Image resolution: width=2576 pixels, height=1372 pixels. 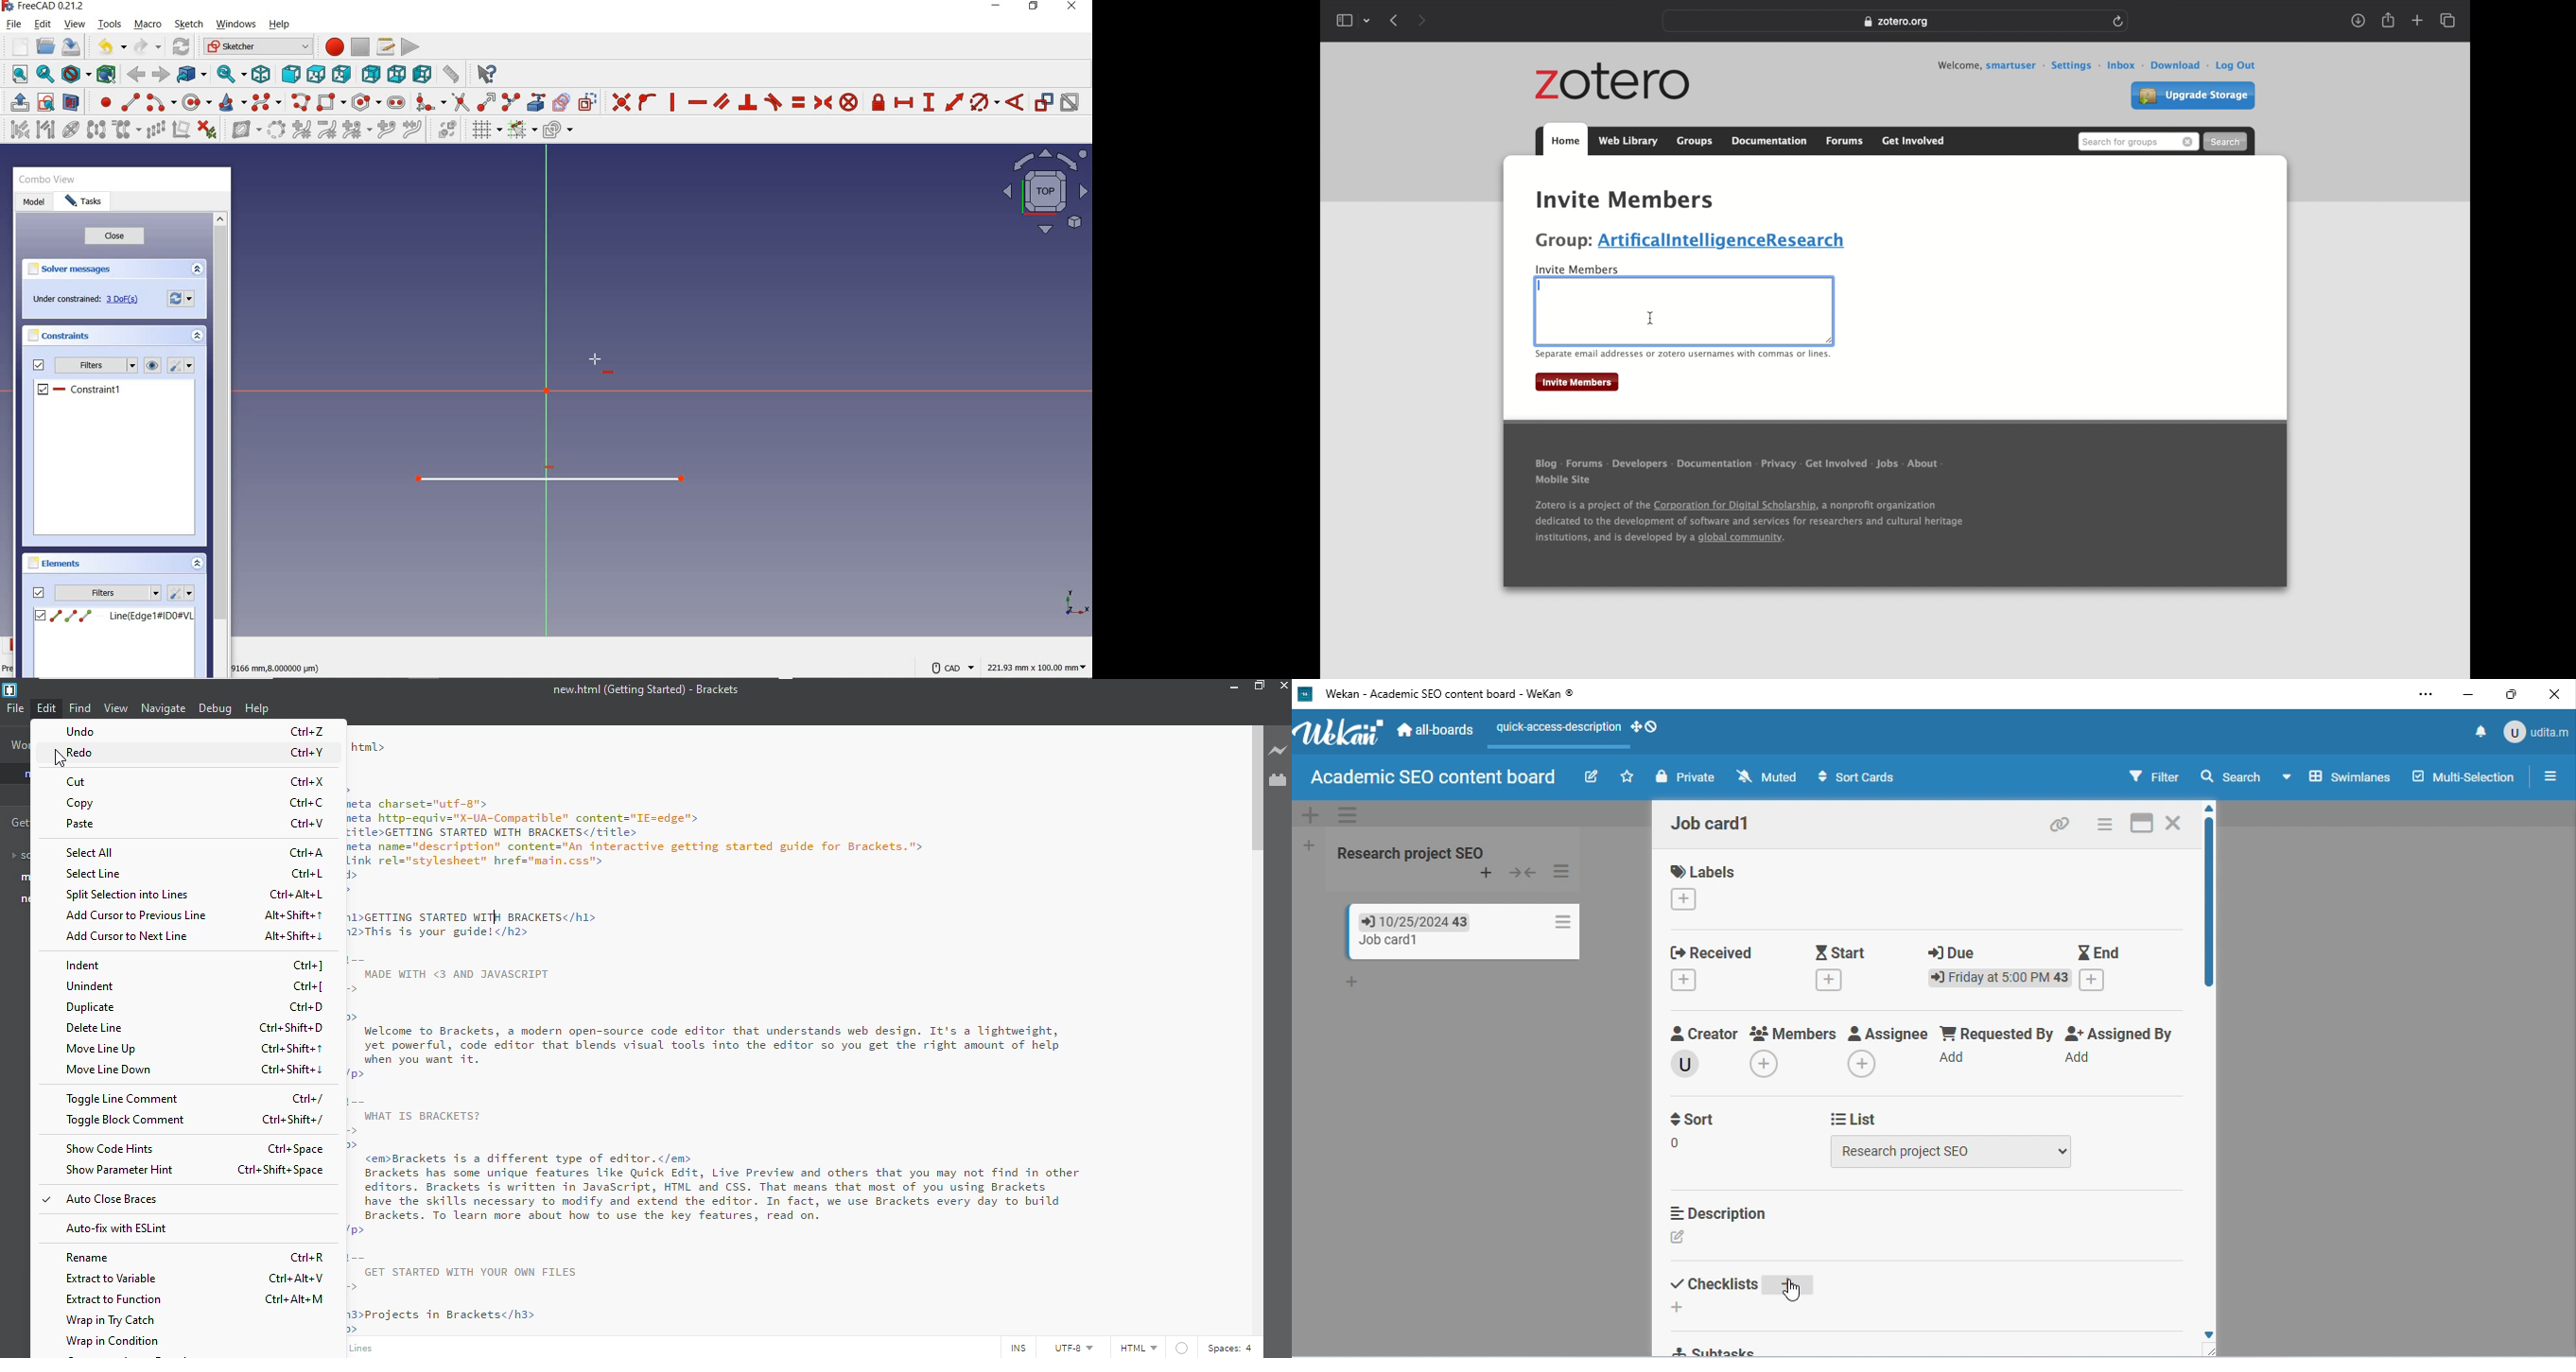 What do you see at coordinates (1232, 1348) in the screenshot?
I see `spaces` at bounding box center [1232, 1348].